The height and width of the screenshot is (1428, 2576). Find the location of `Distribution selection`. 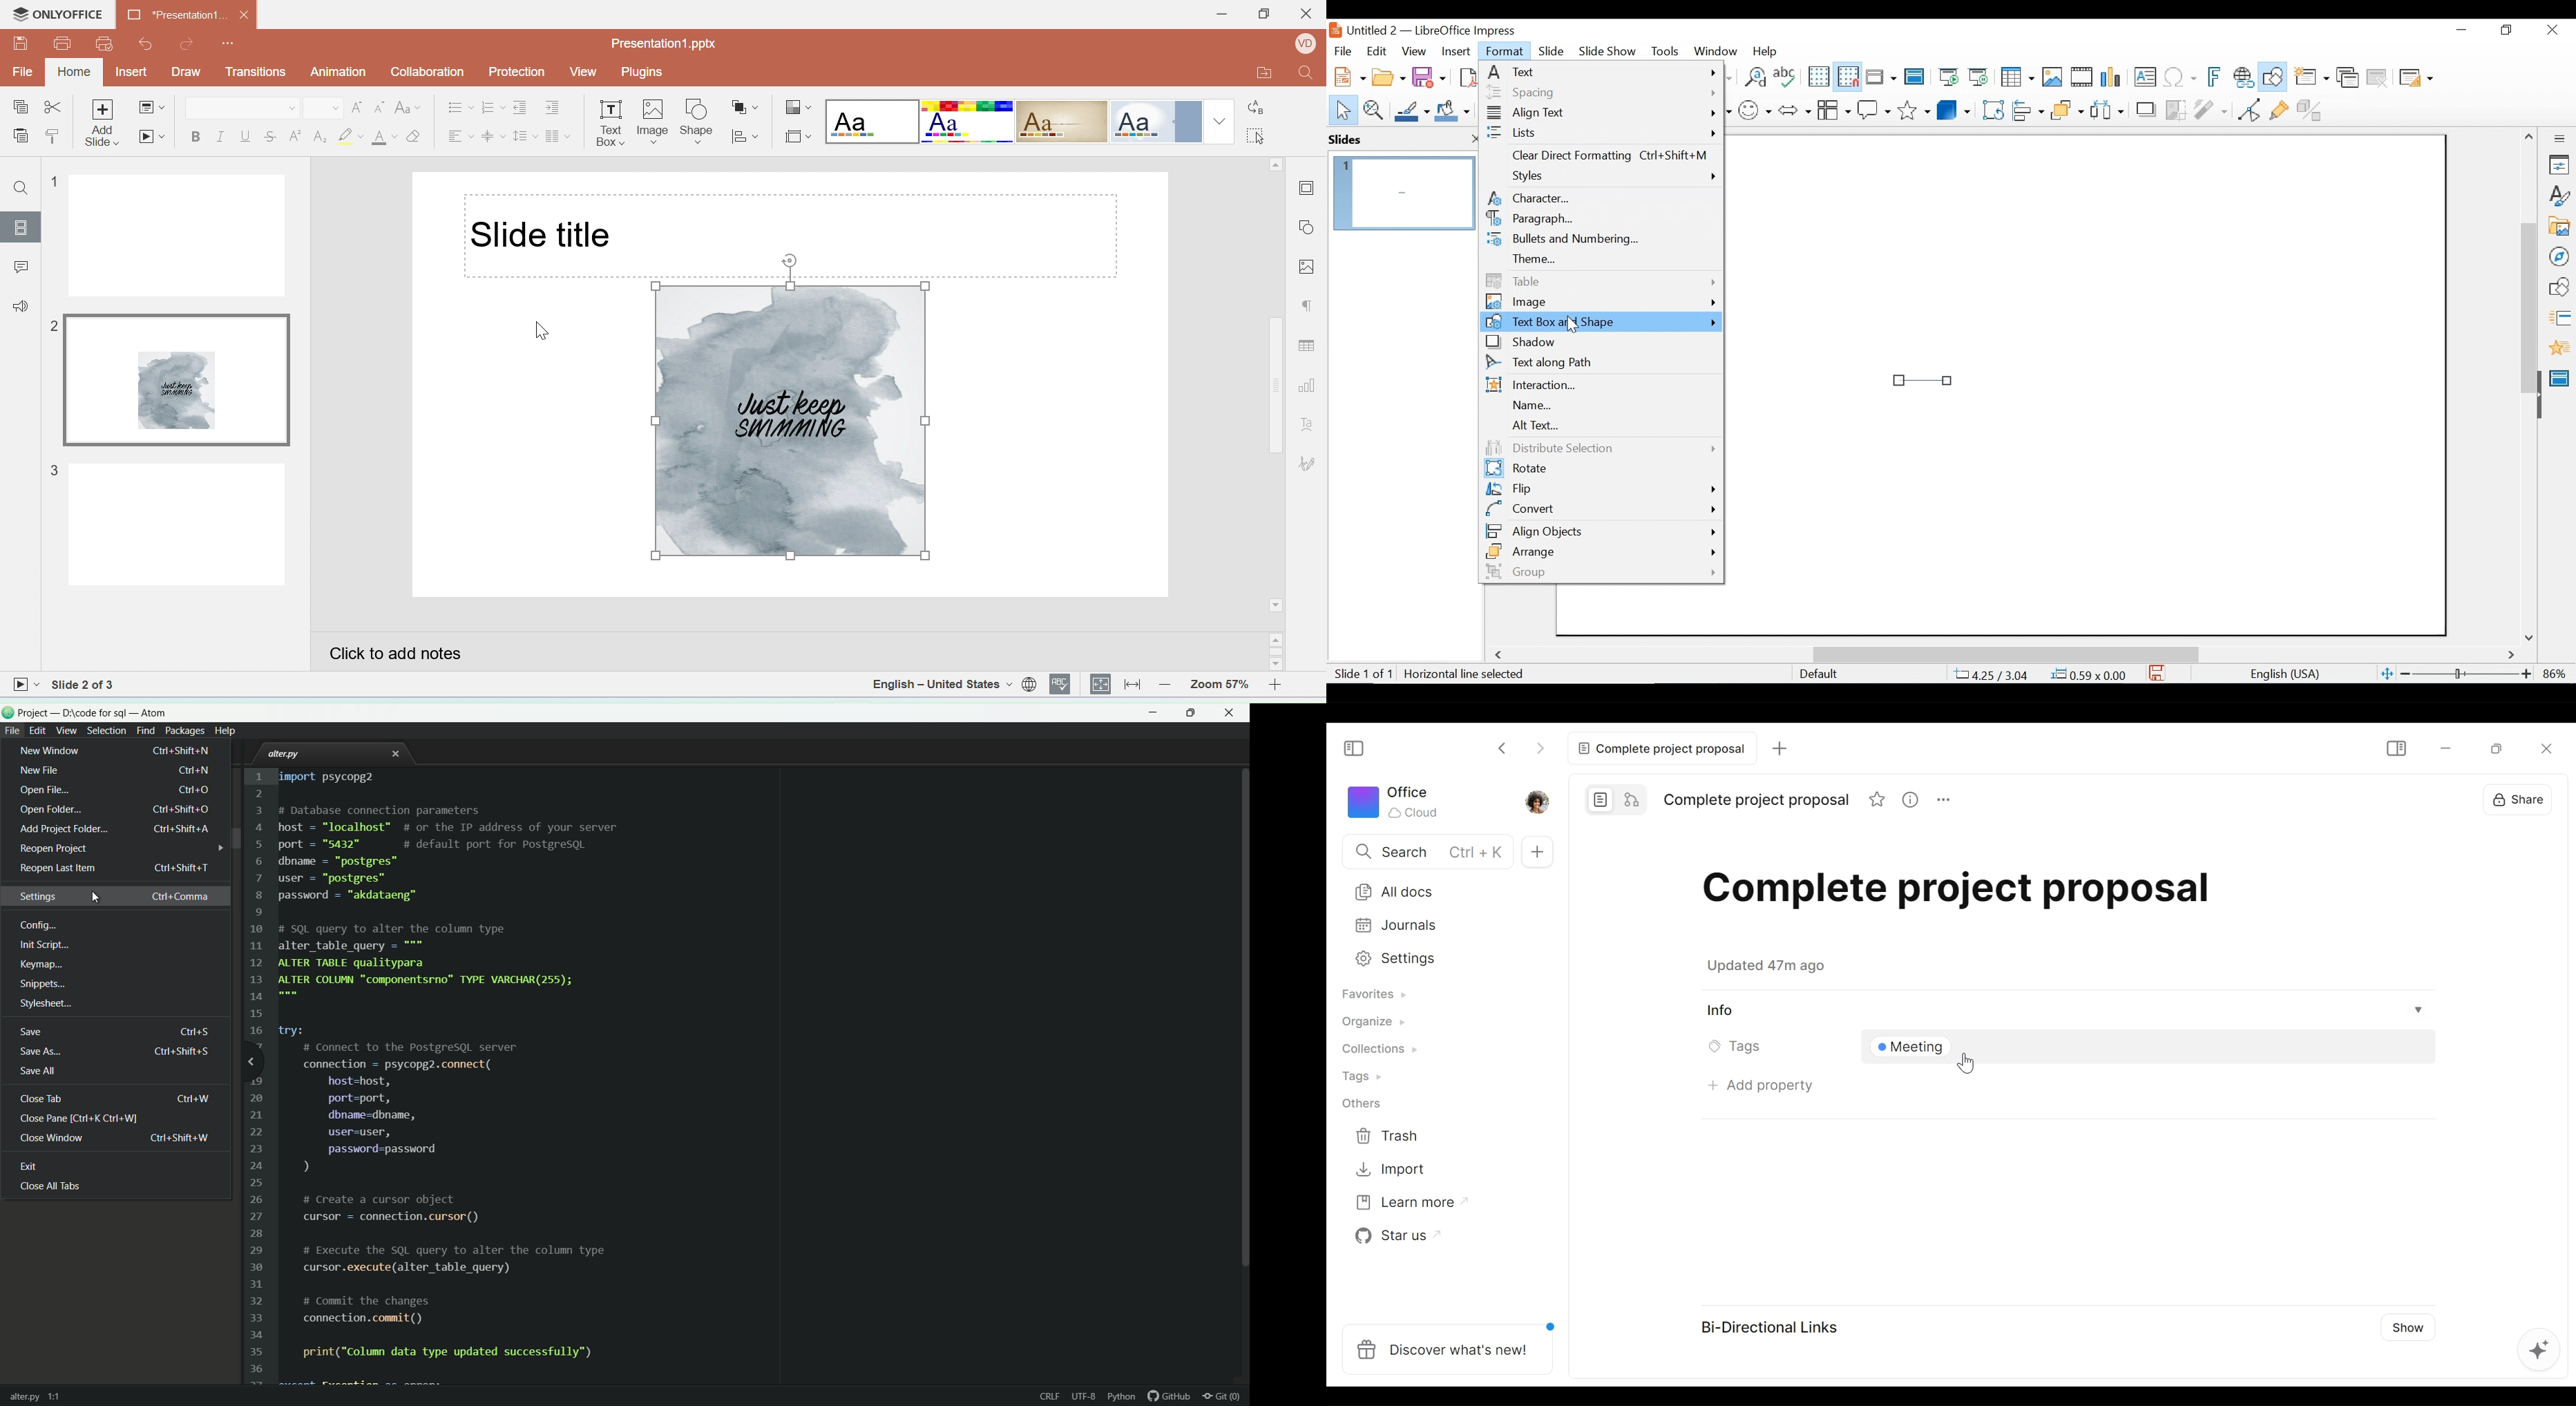

Distribution selection is located at coordinates (1598, 449).